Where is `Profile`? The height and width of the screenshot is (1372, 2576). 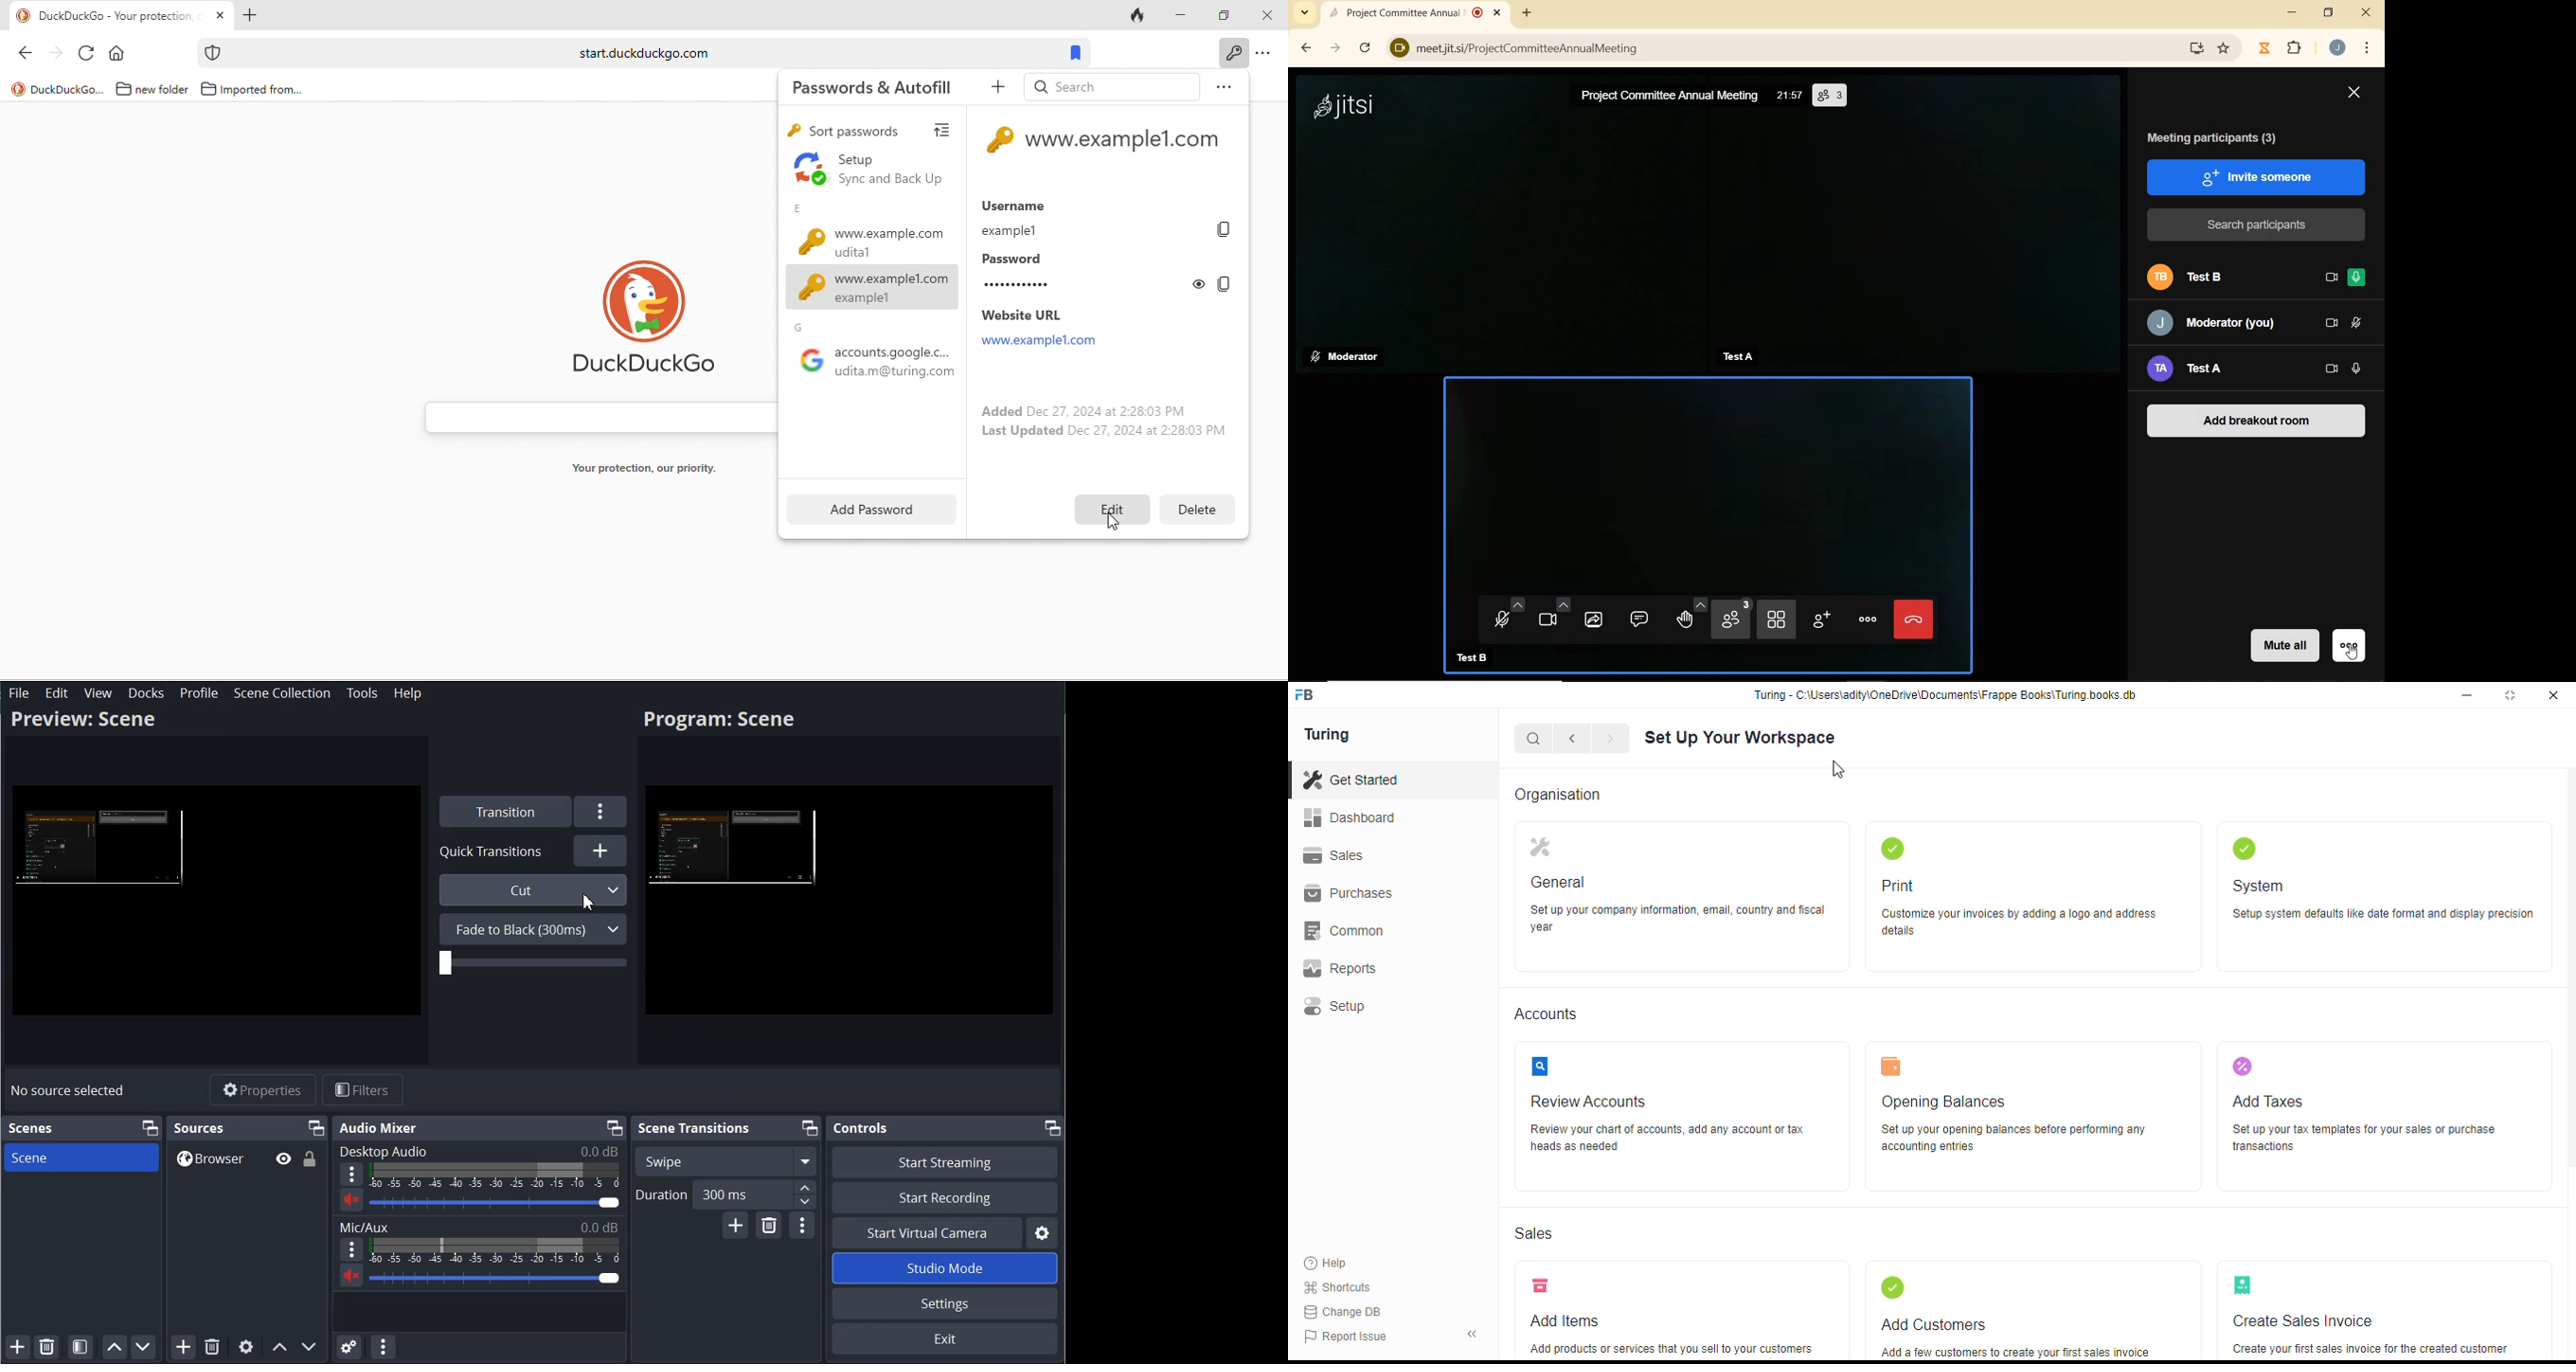 Profile is located at coordinates (198, 693).